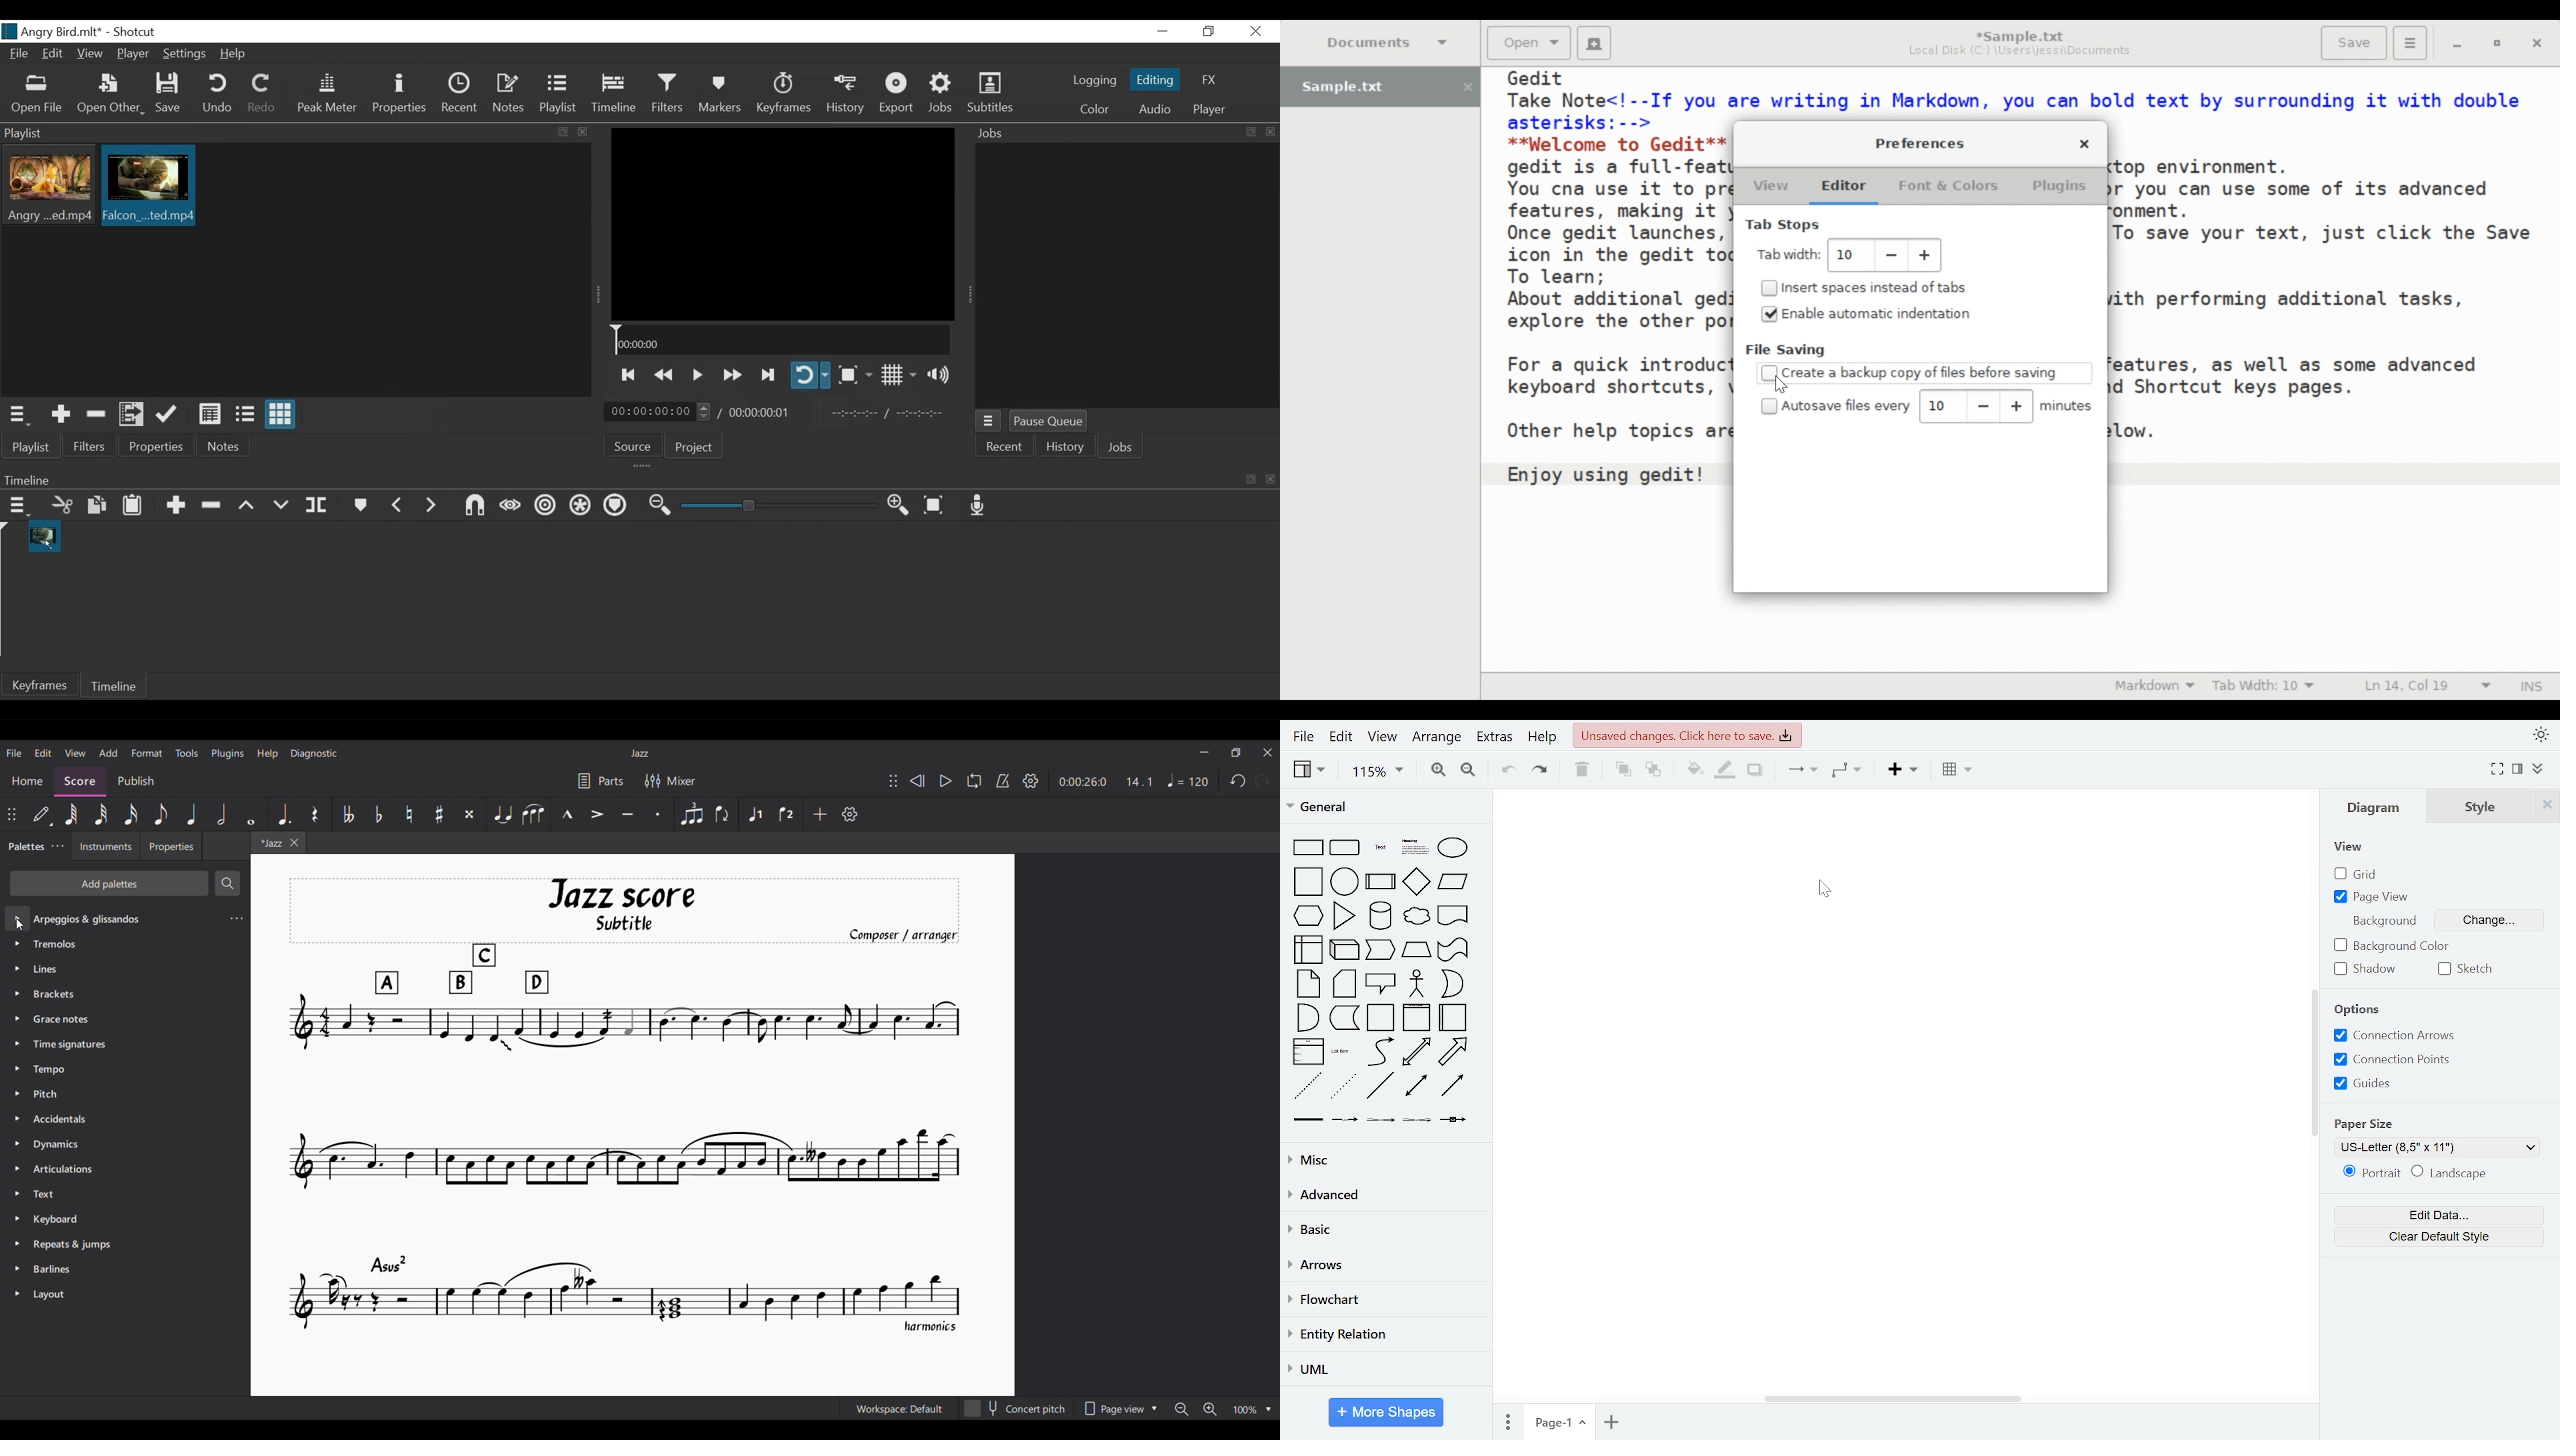  Describe the element at coordinates (637, 445) in the screenshot. I see `Source` at that location.